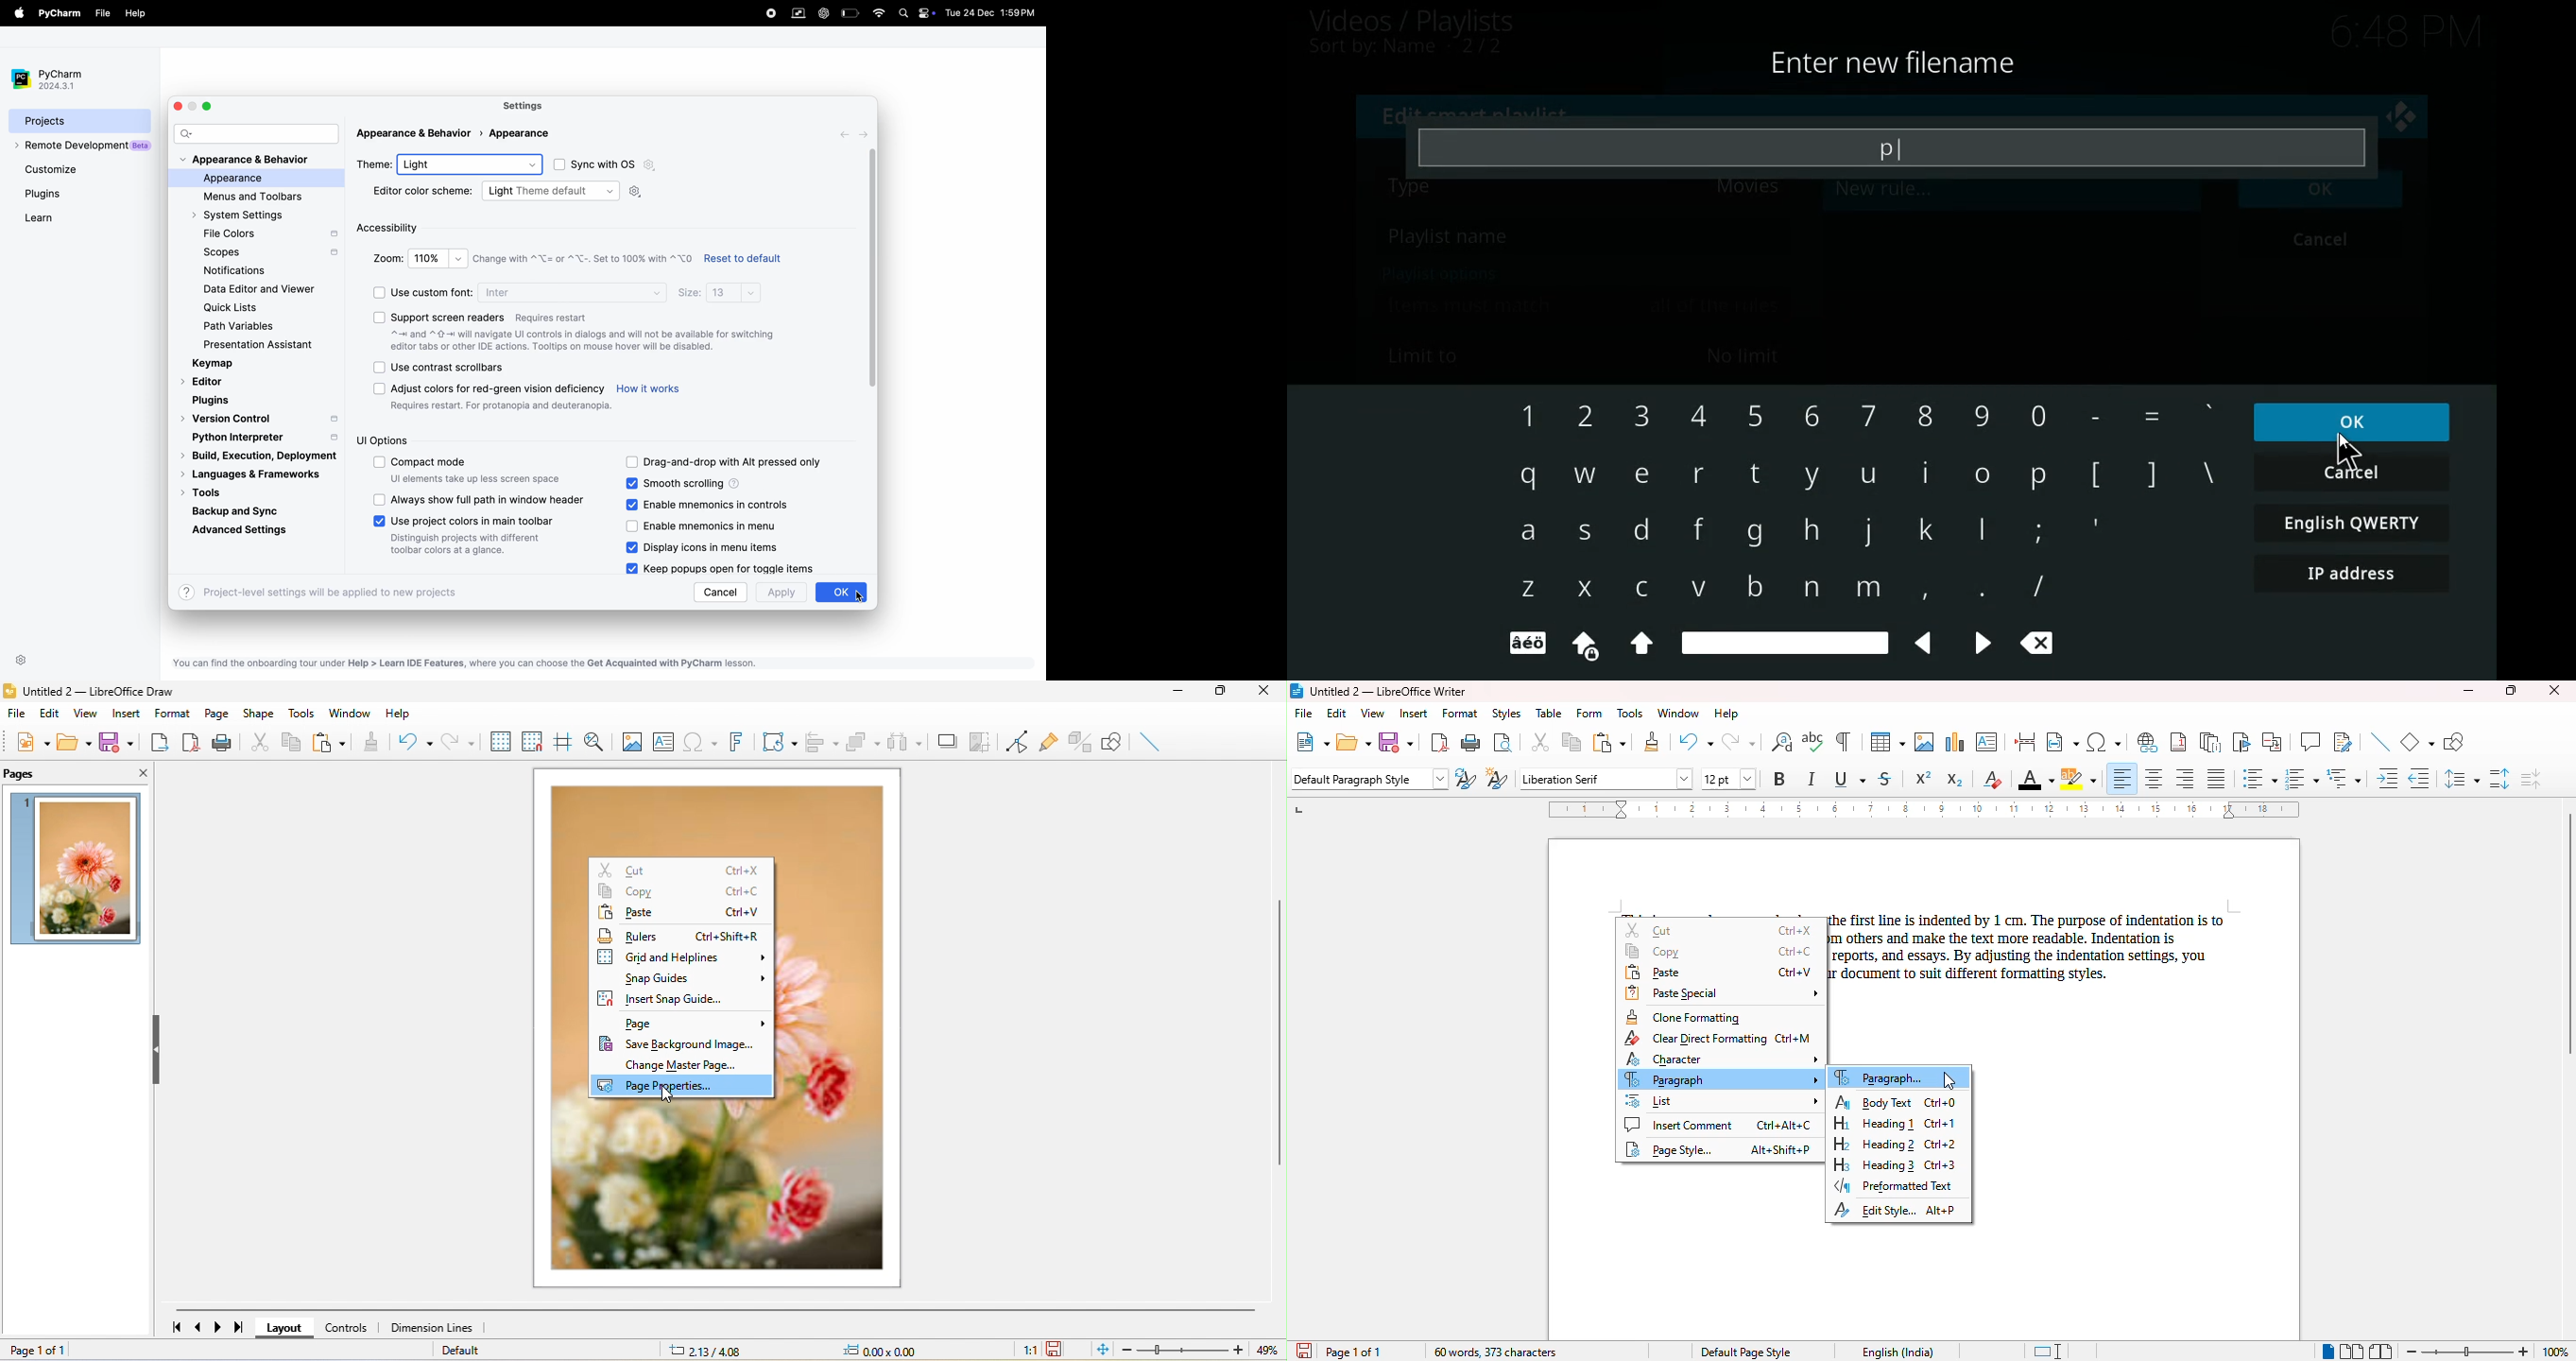 Image resolution: width=2576 pixels, height=1372 pixels. Describe the element at coordinates (2417, 742) in the screenshot. I see `basic shapes` at that location.